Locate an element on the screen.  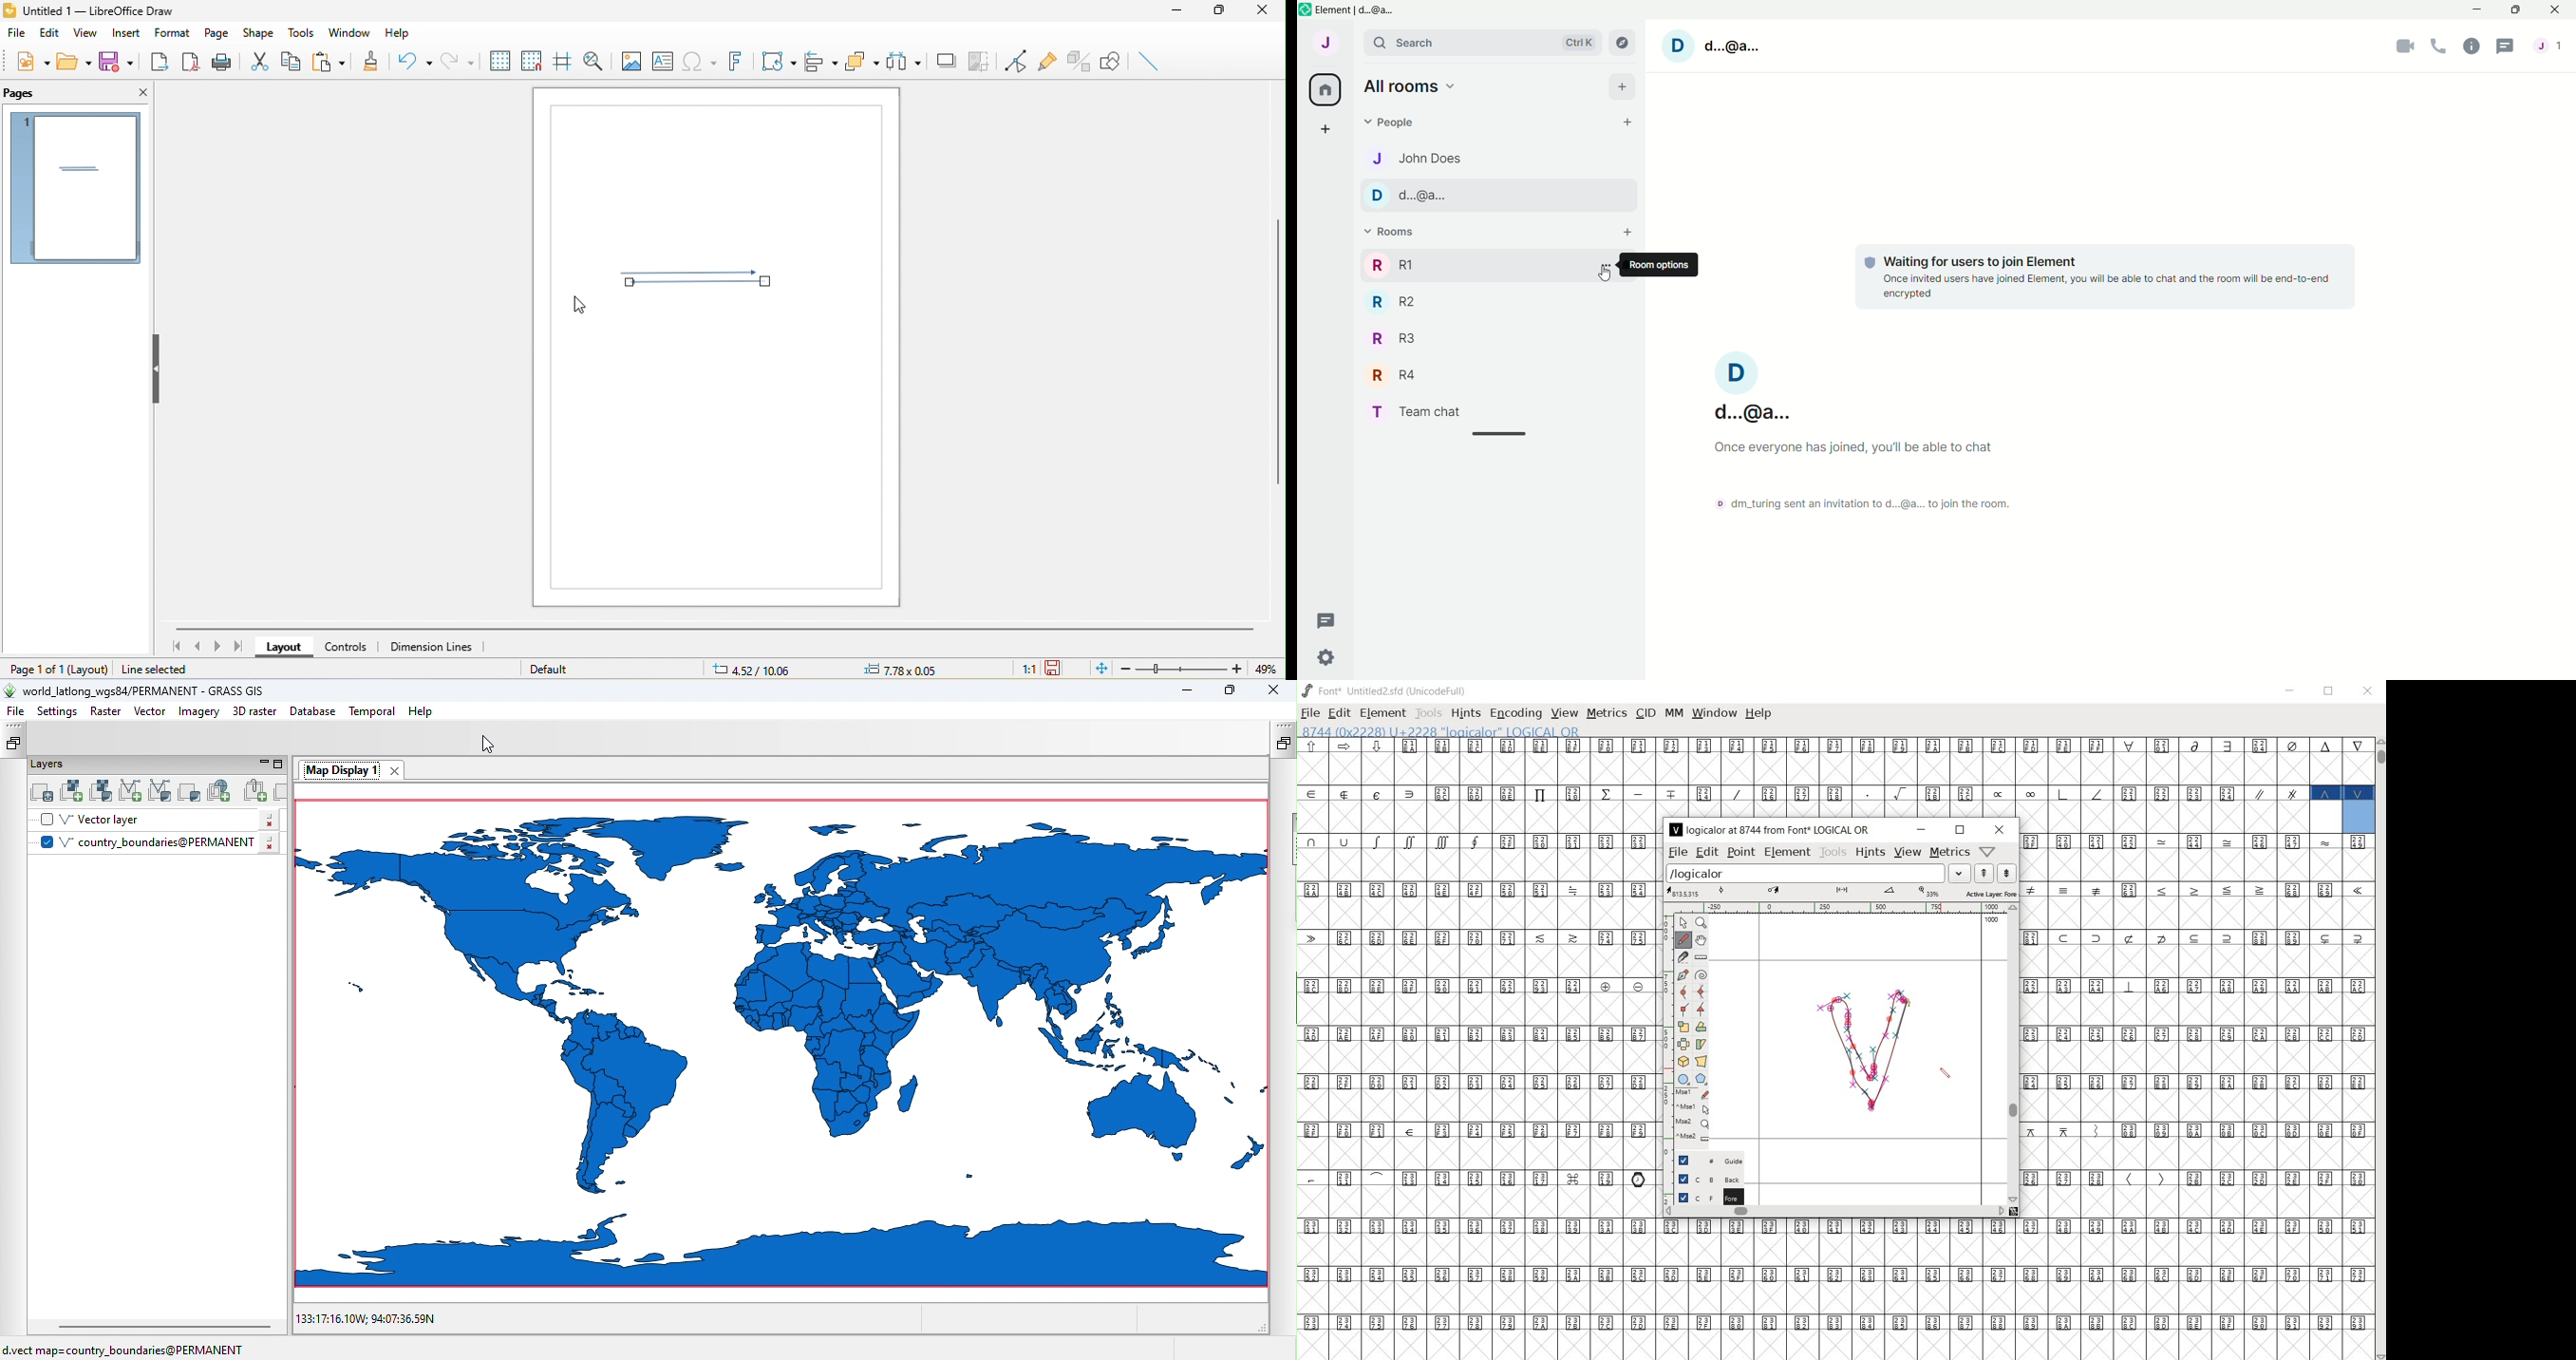
special character is located at coordinates (699, 60).